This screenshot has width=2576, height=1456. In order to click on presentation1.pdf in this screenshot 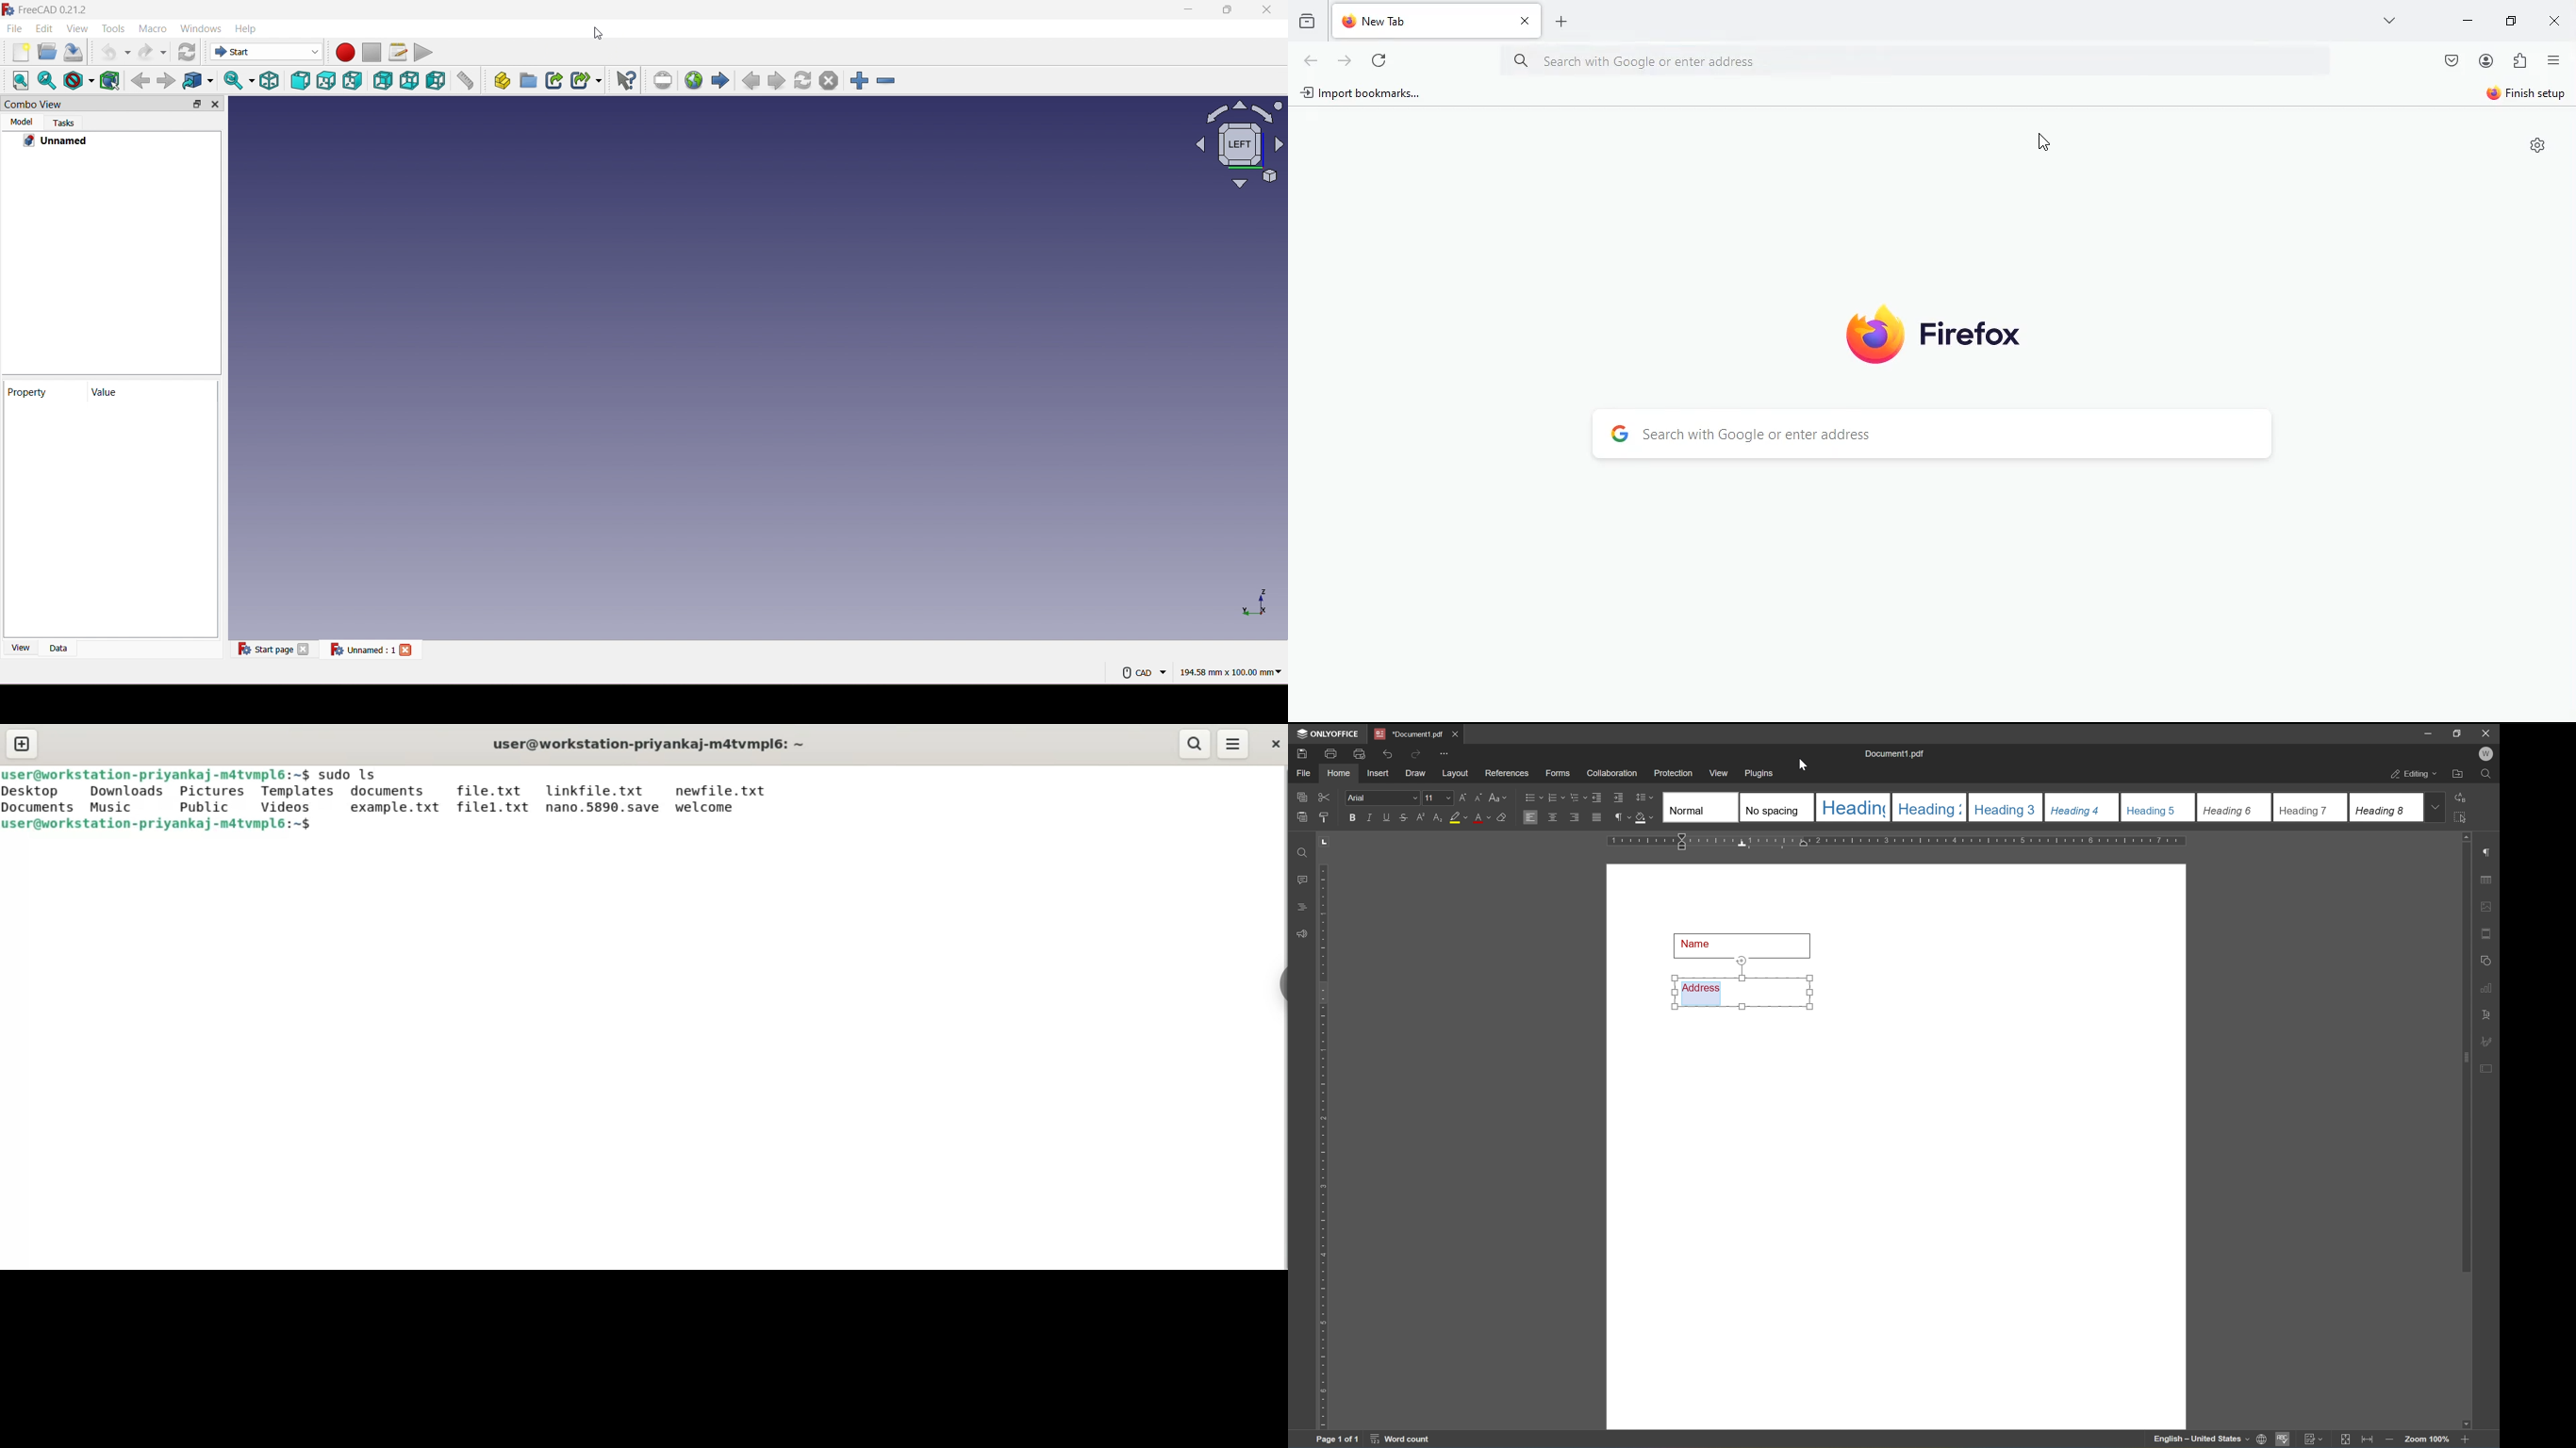, I will do `click(1408, 734)`.